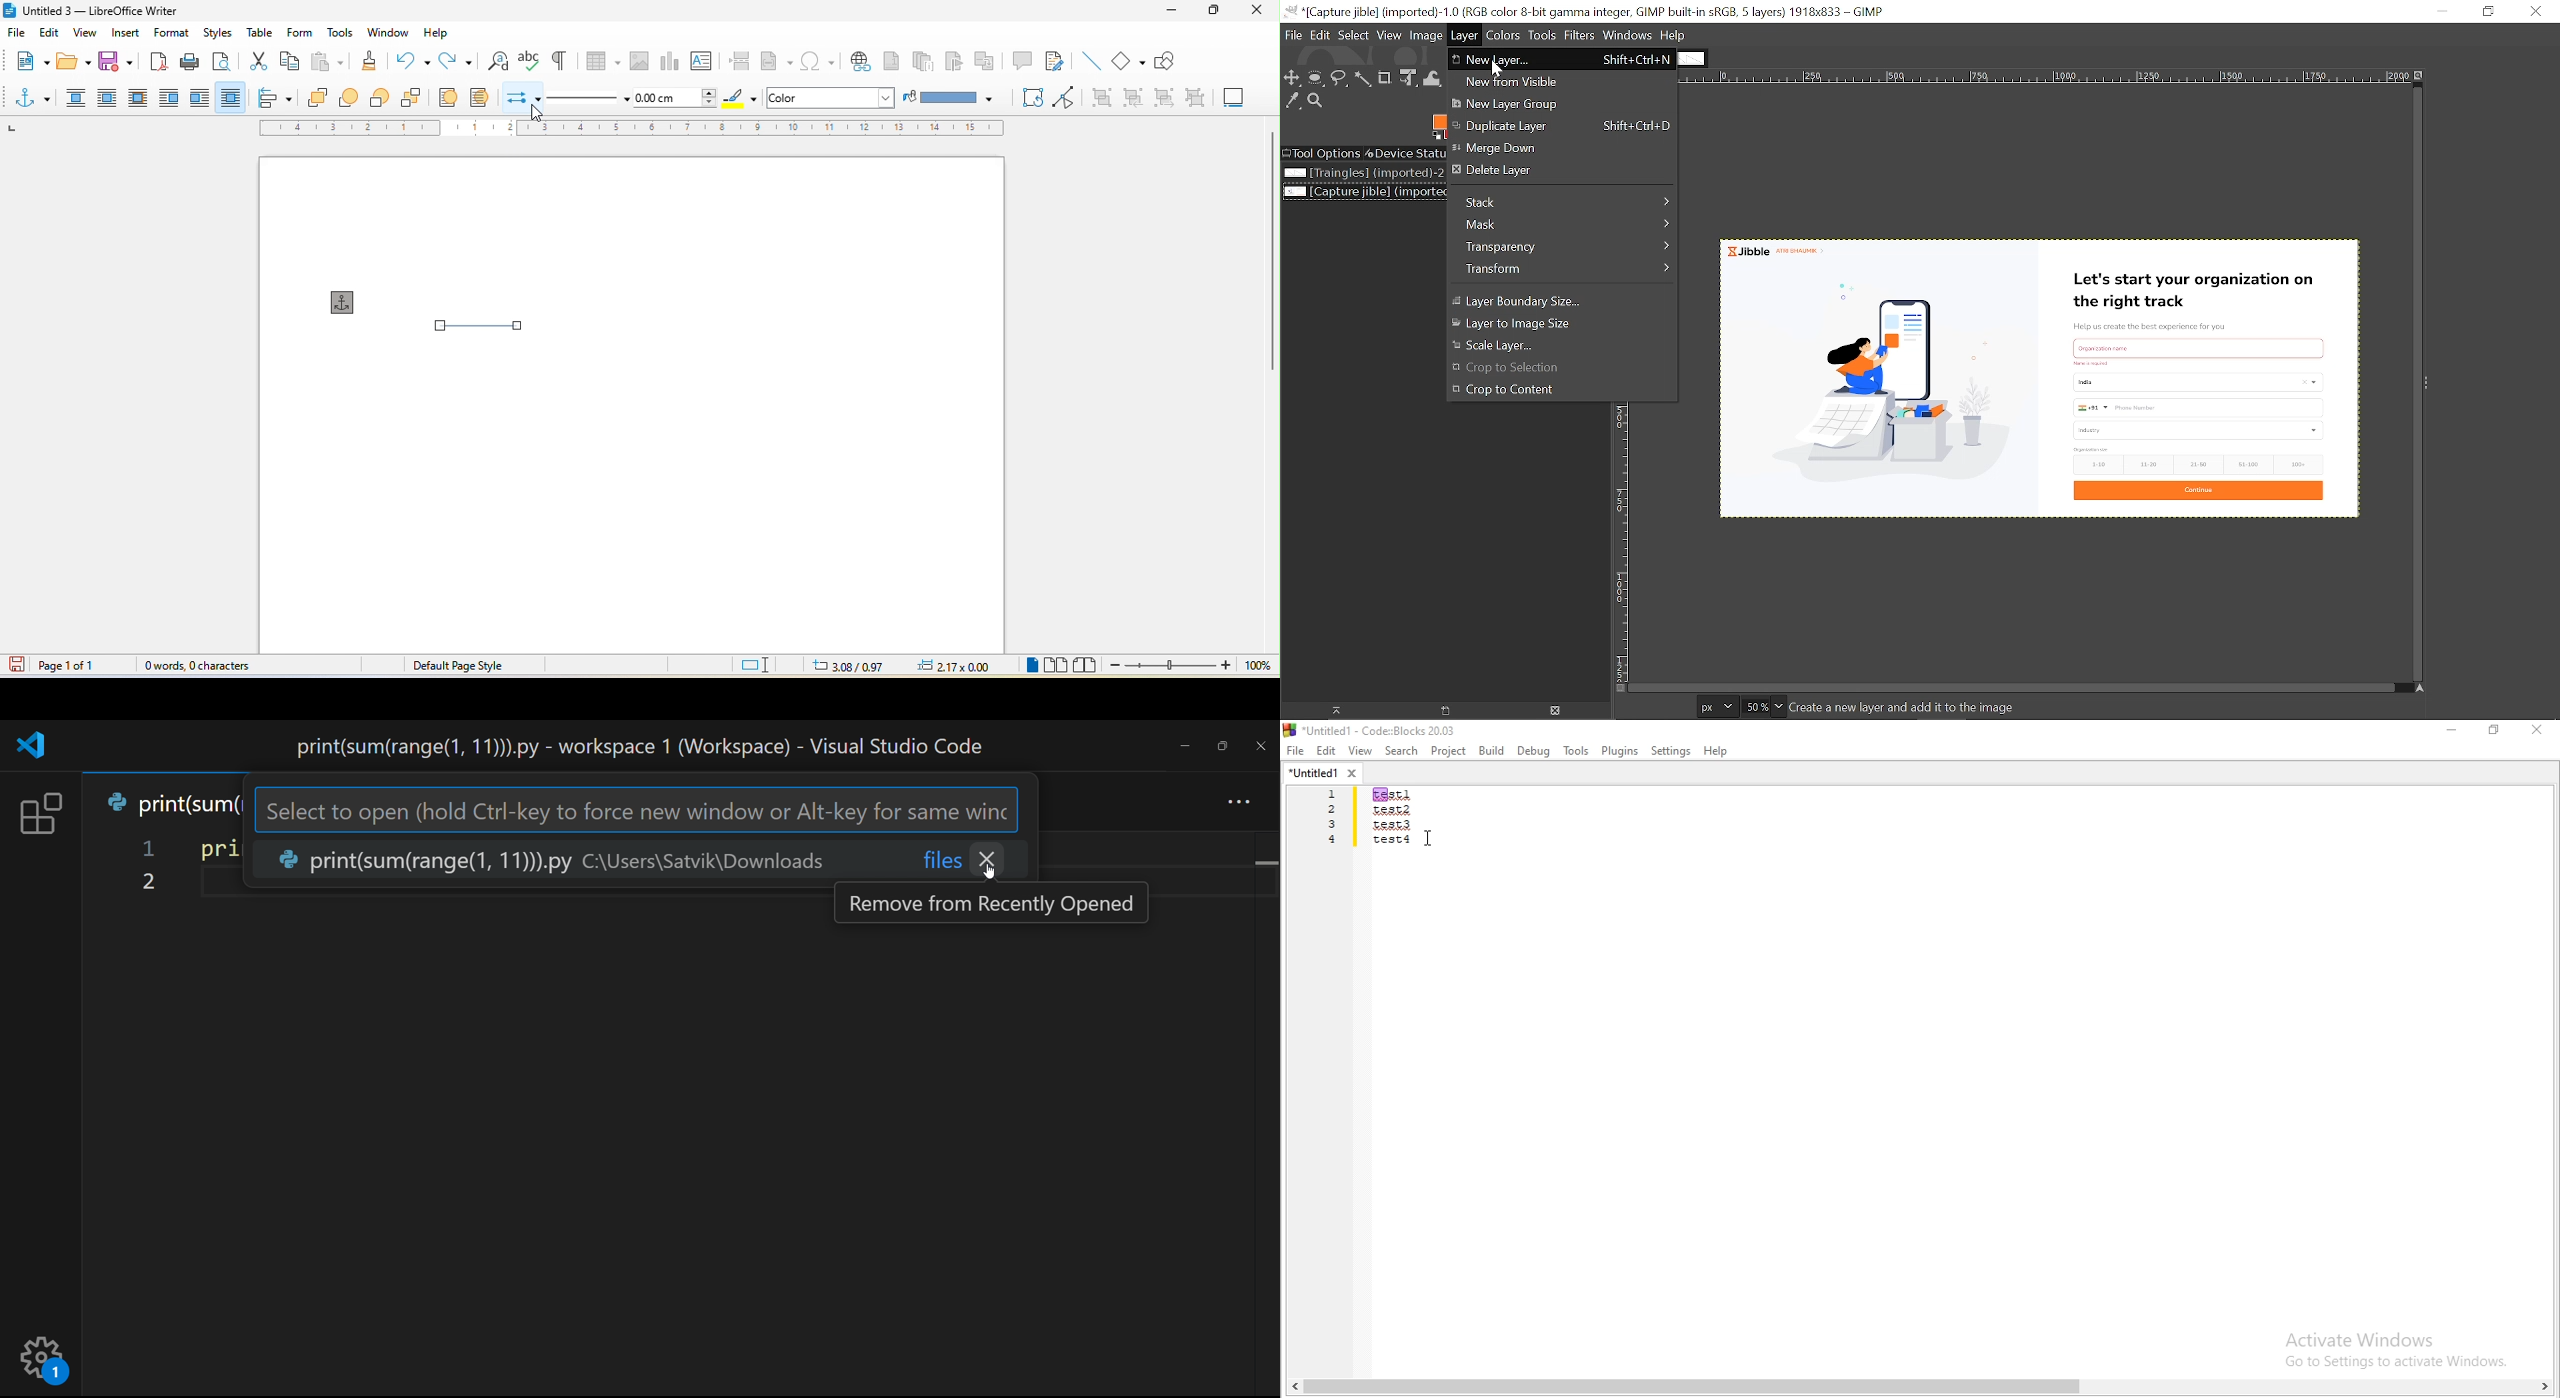  What do you see at coordinates (1578, 204) in the screenshot?
I see `Stack` at bounding box center [1578, 204].